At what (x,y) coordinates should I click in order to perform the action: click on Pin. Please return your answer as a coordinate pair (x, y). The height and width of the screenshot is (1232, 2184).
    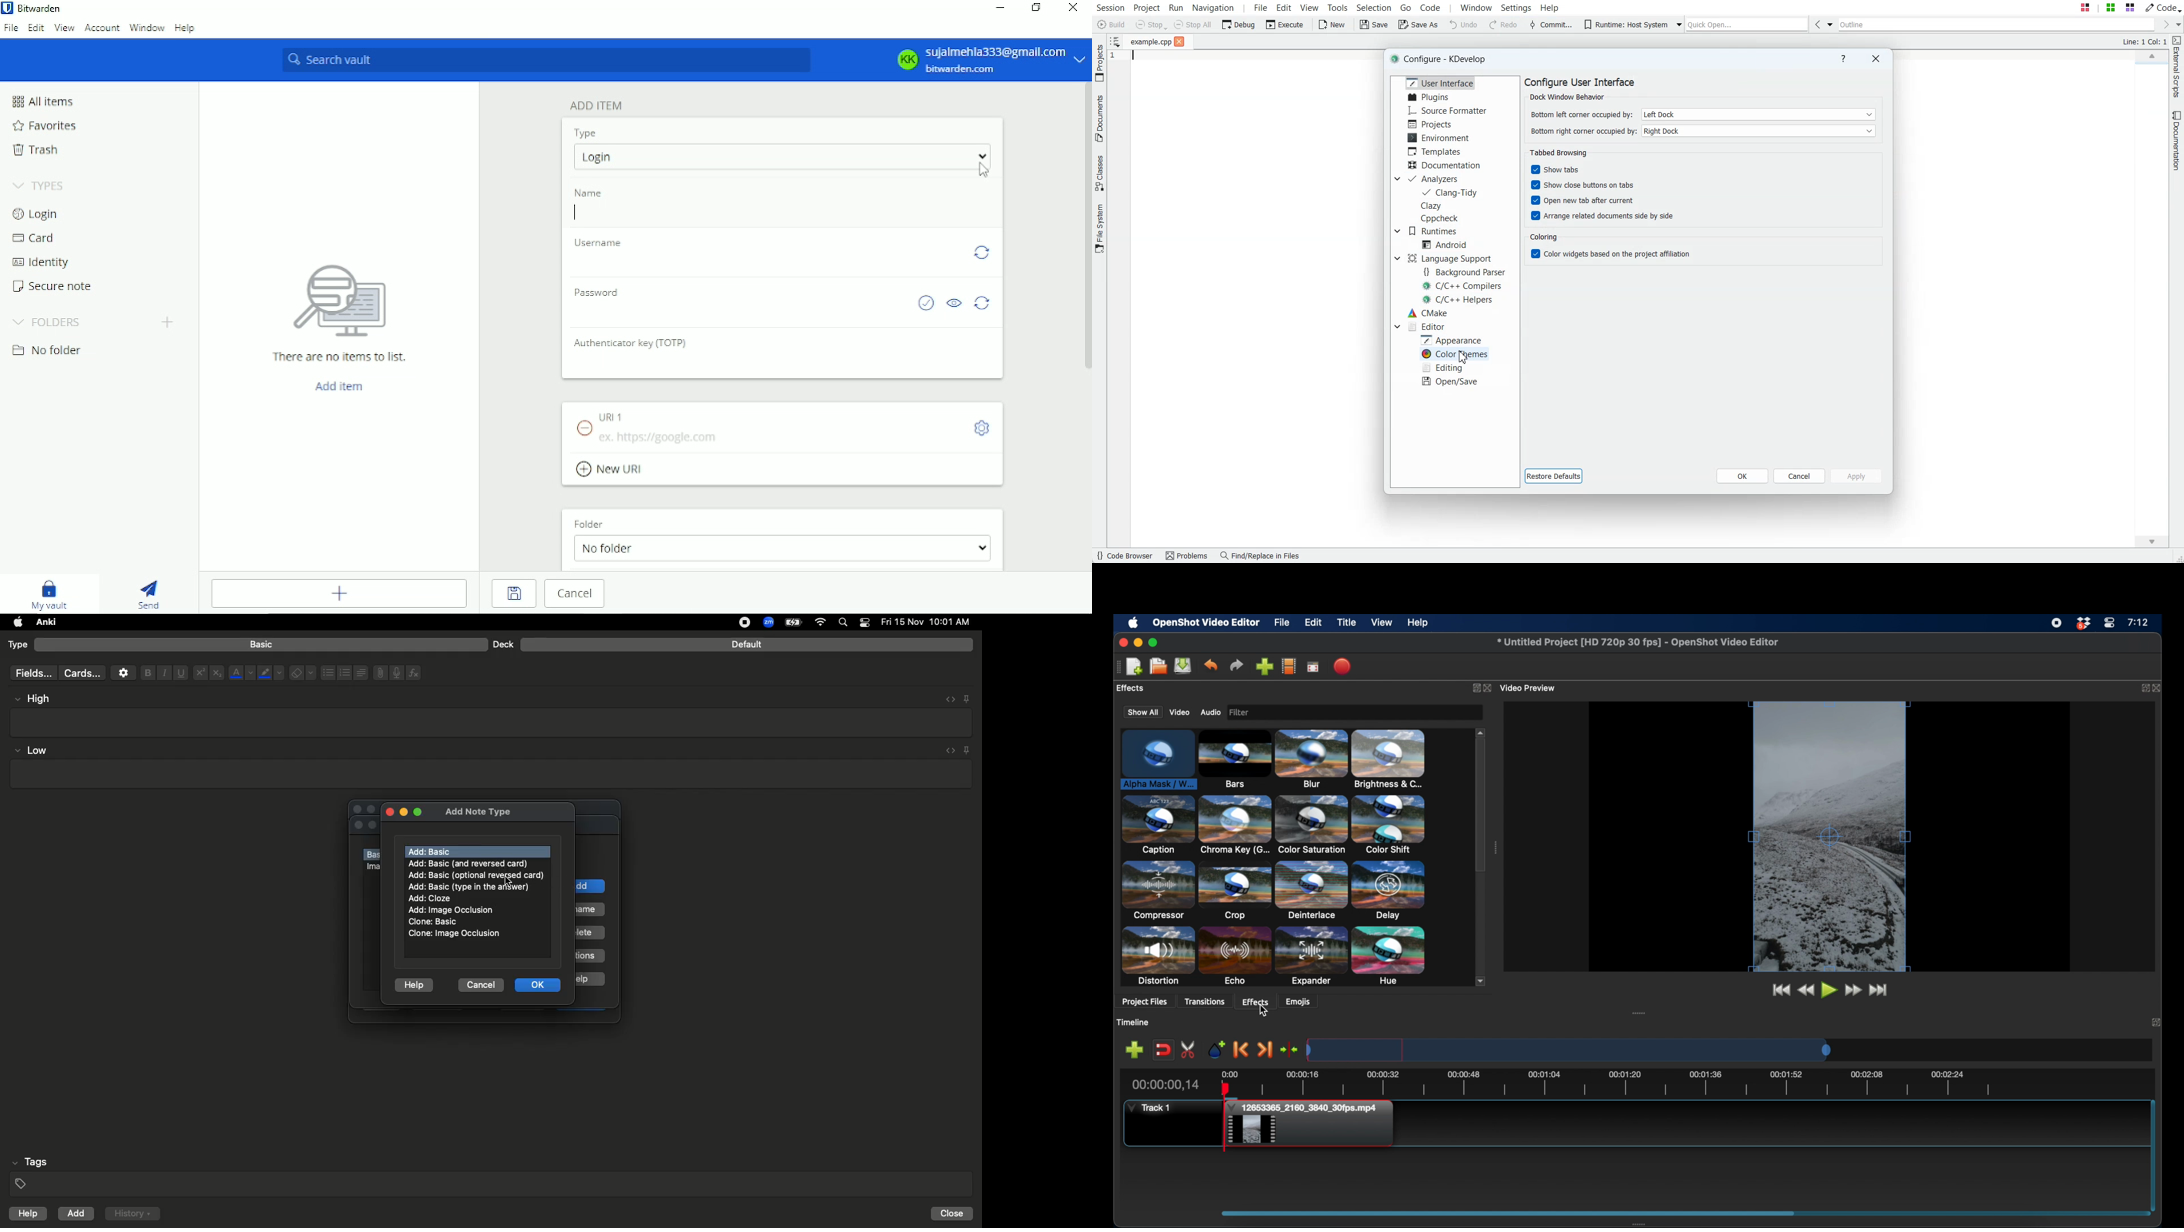
    Looking at the image, I should click on (968, 750).